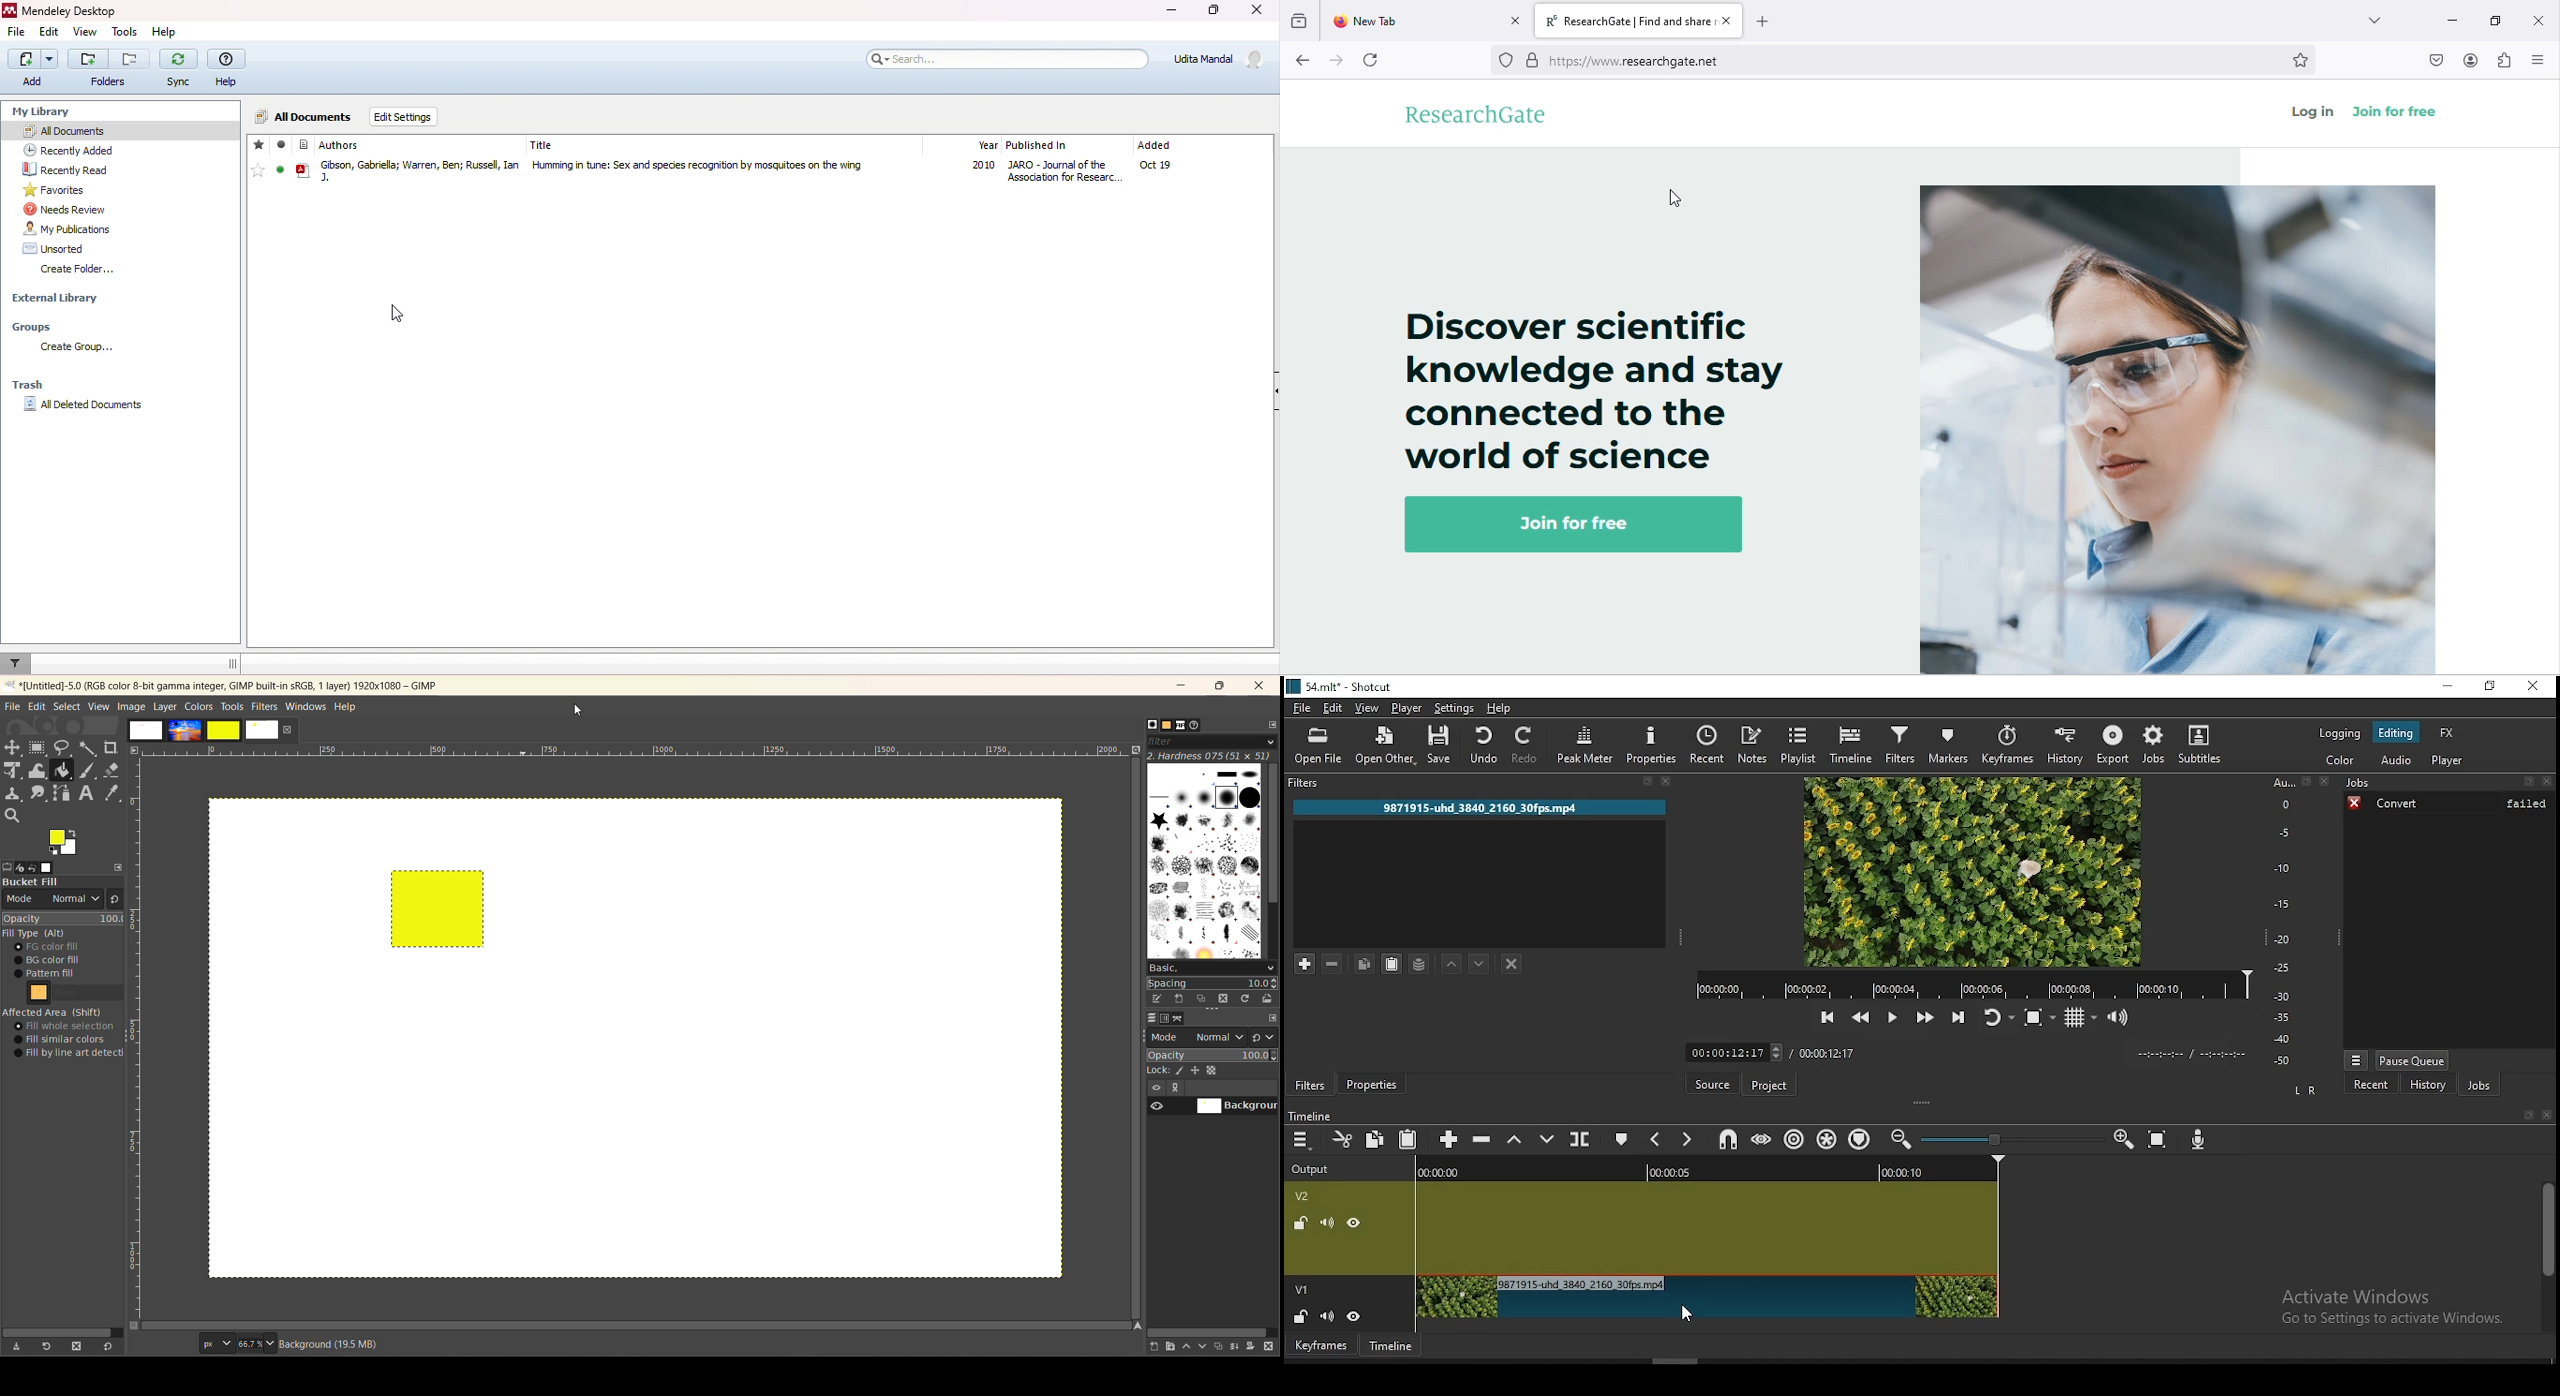  What do you see at coordinates (2197, 1141) in the screenshot?
I see `record audio` at bounding box center [2197, 1141].